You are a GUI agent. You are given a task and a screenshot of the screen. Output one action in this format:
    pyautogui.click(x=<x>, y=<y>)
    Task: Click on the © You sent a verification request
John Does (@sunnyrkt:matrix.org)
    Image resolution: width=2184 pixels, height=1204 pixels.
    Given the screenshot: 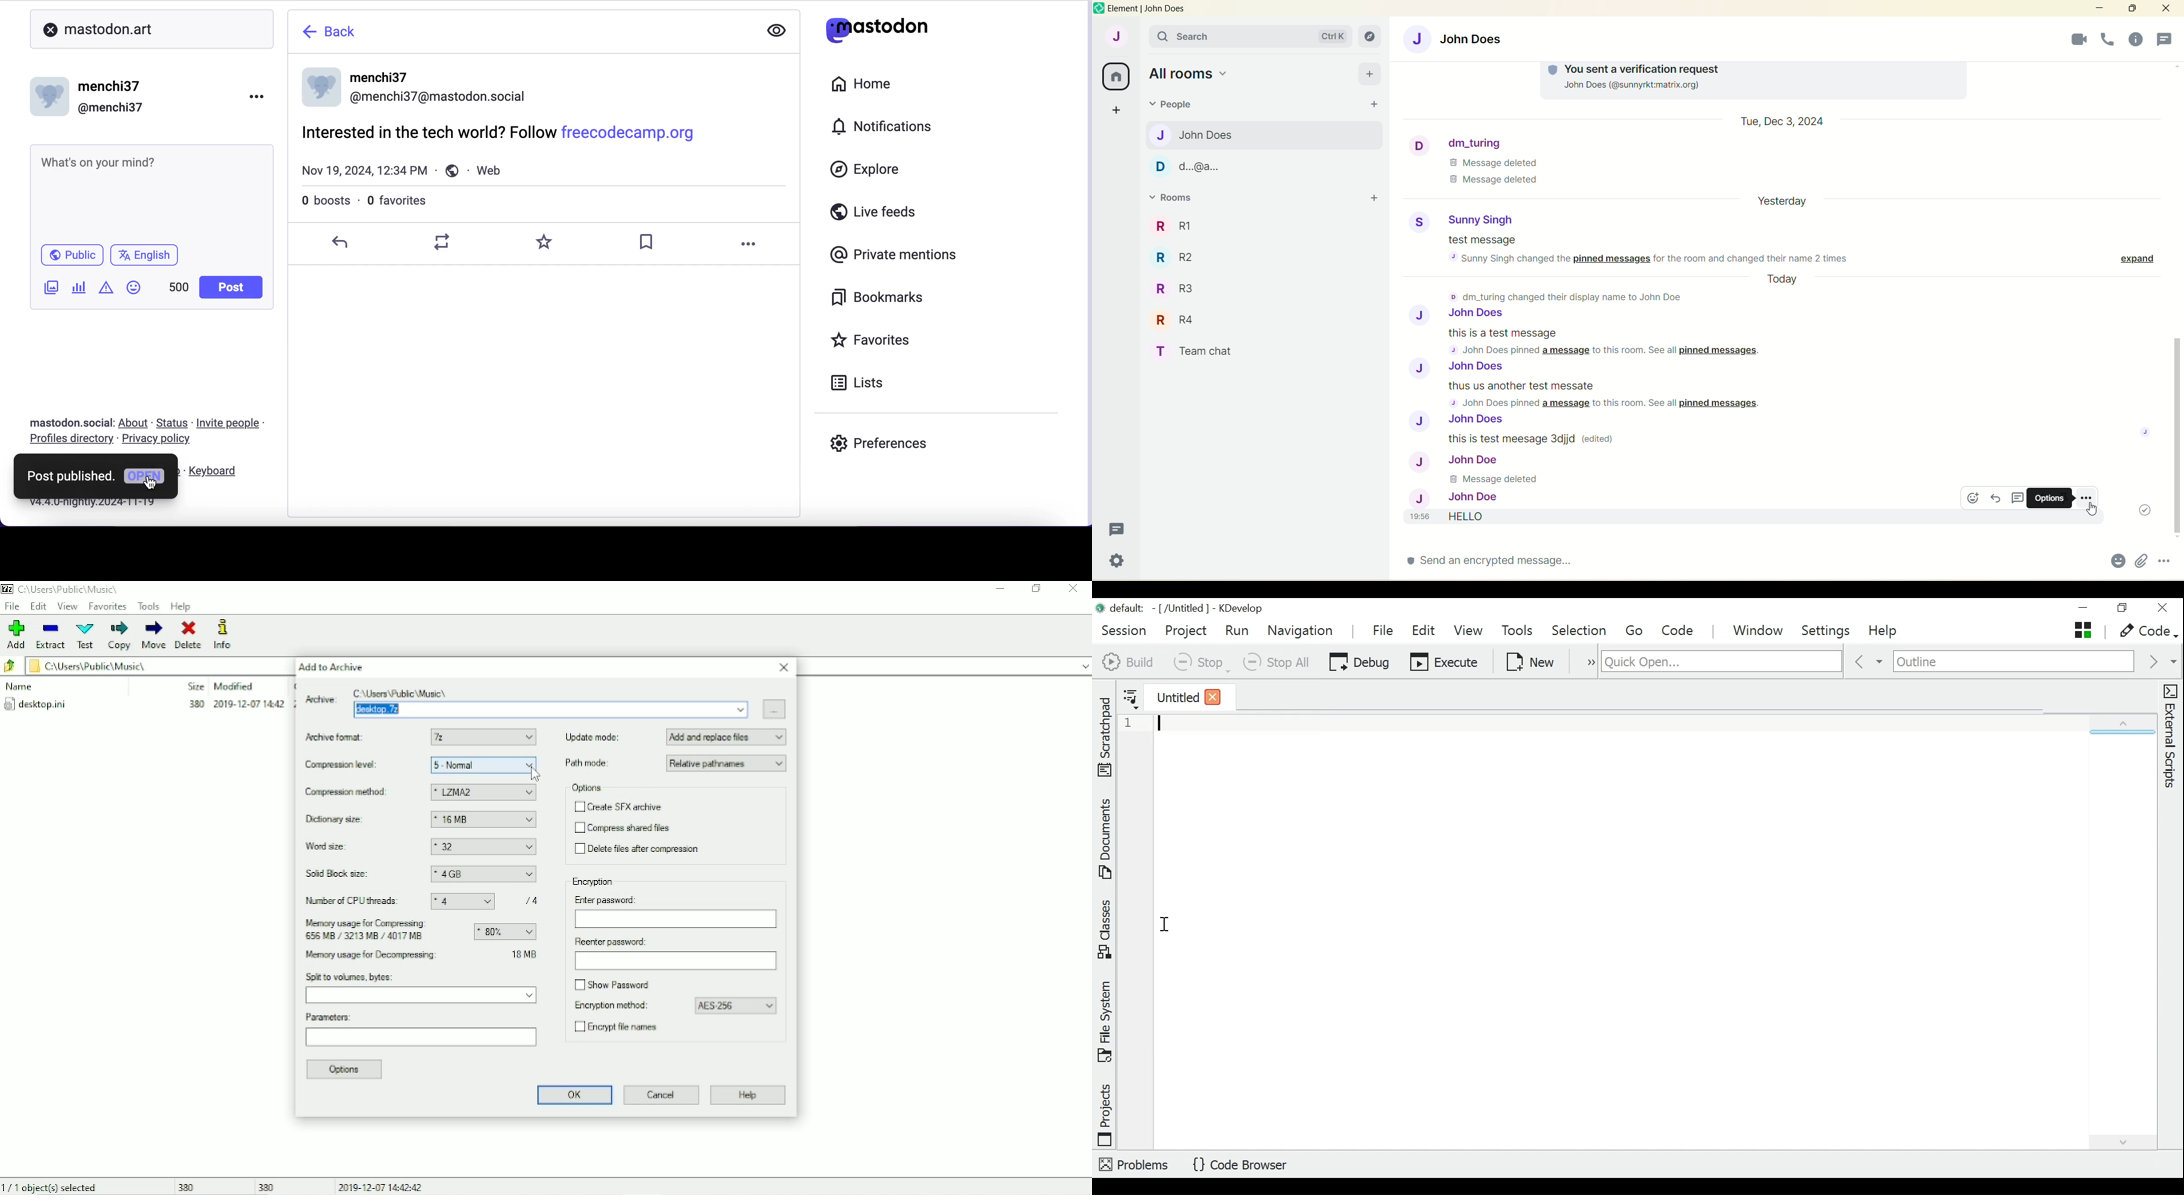 What is the action you would take?
    pyautogui.click(x=1639, y=81)
    